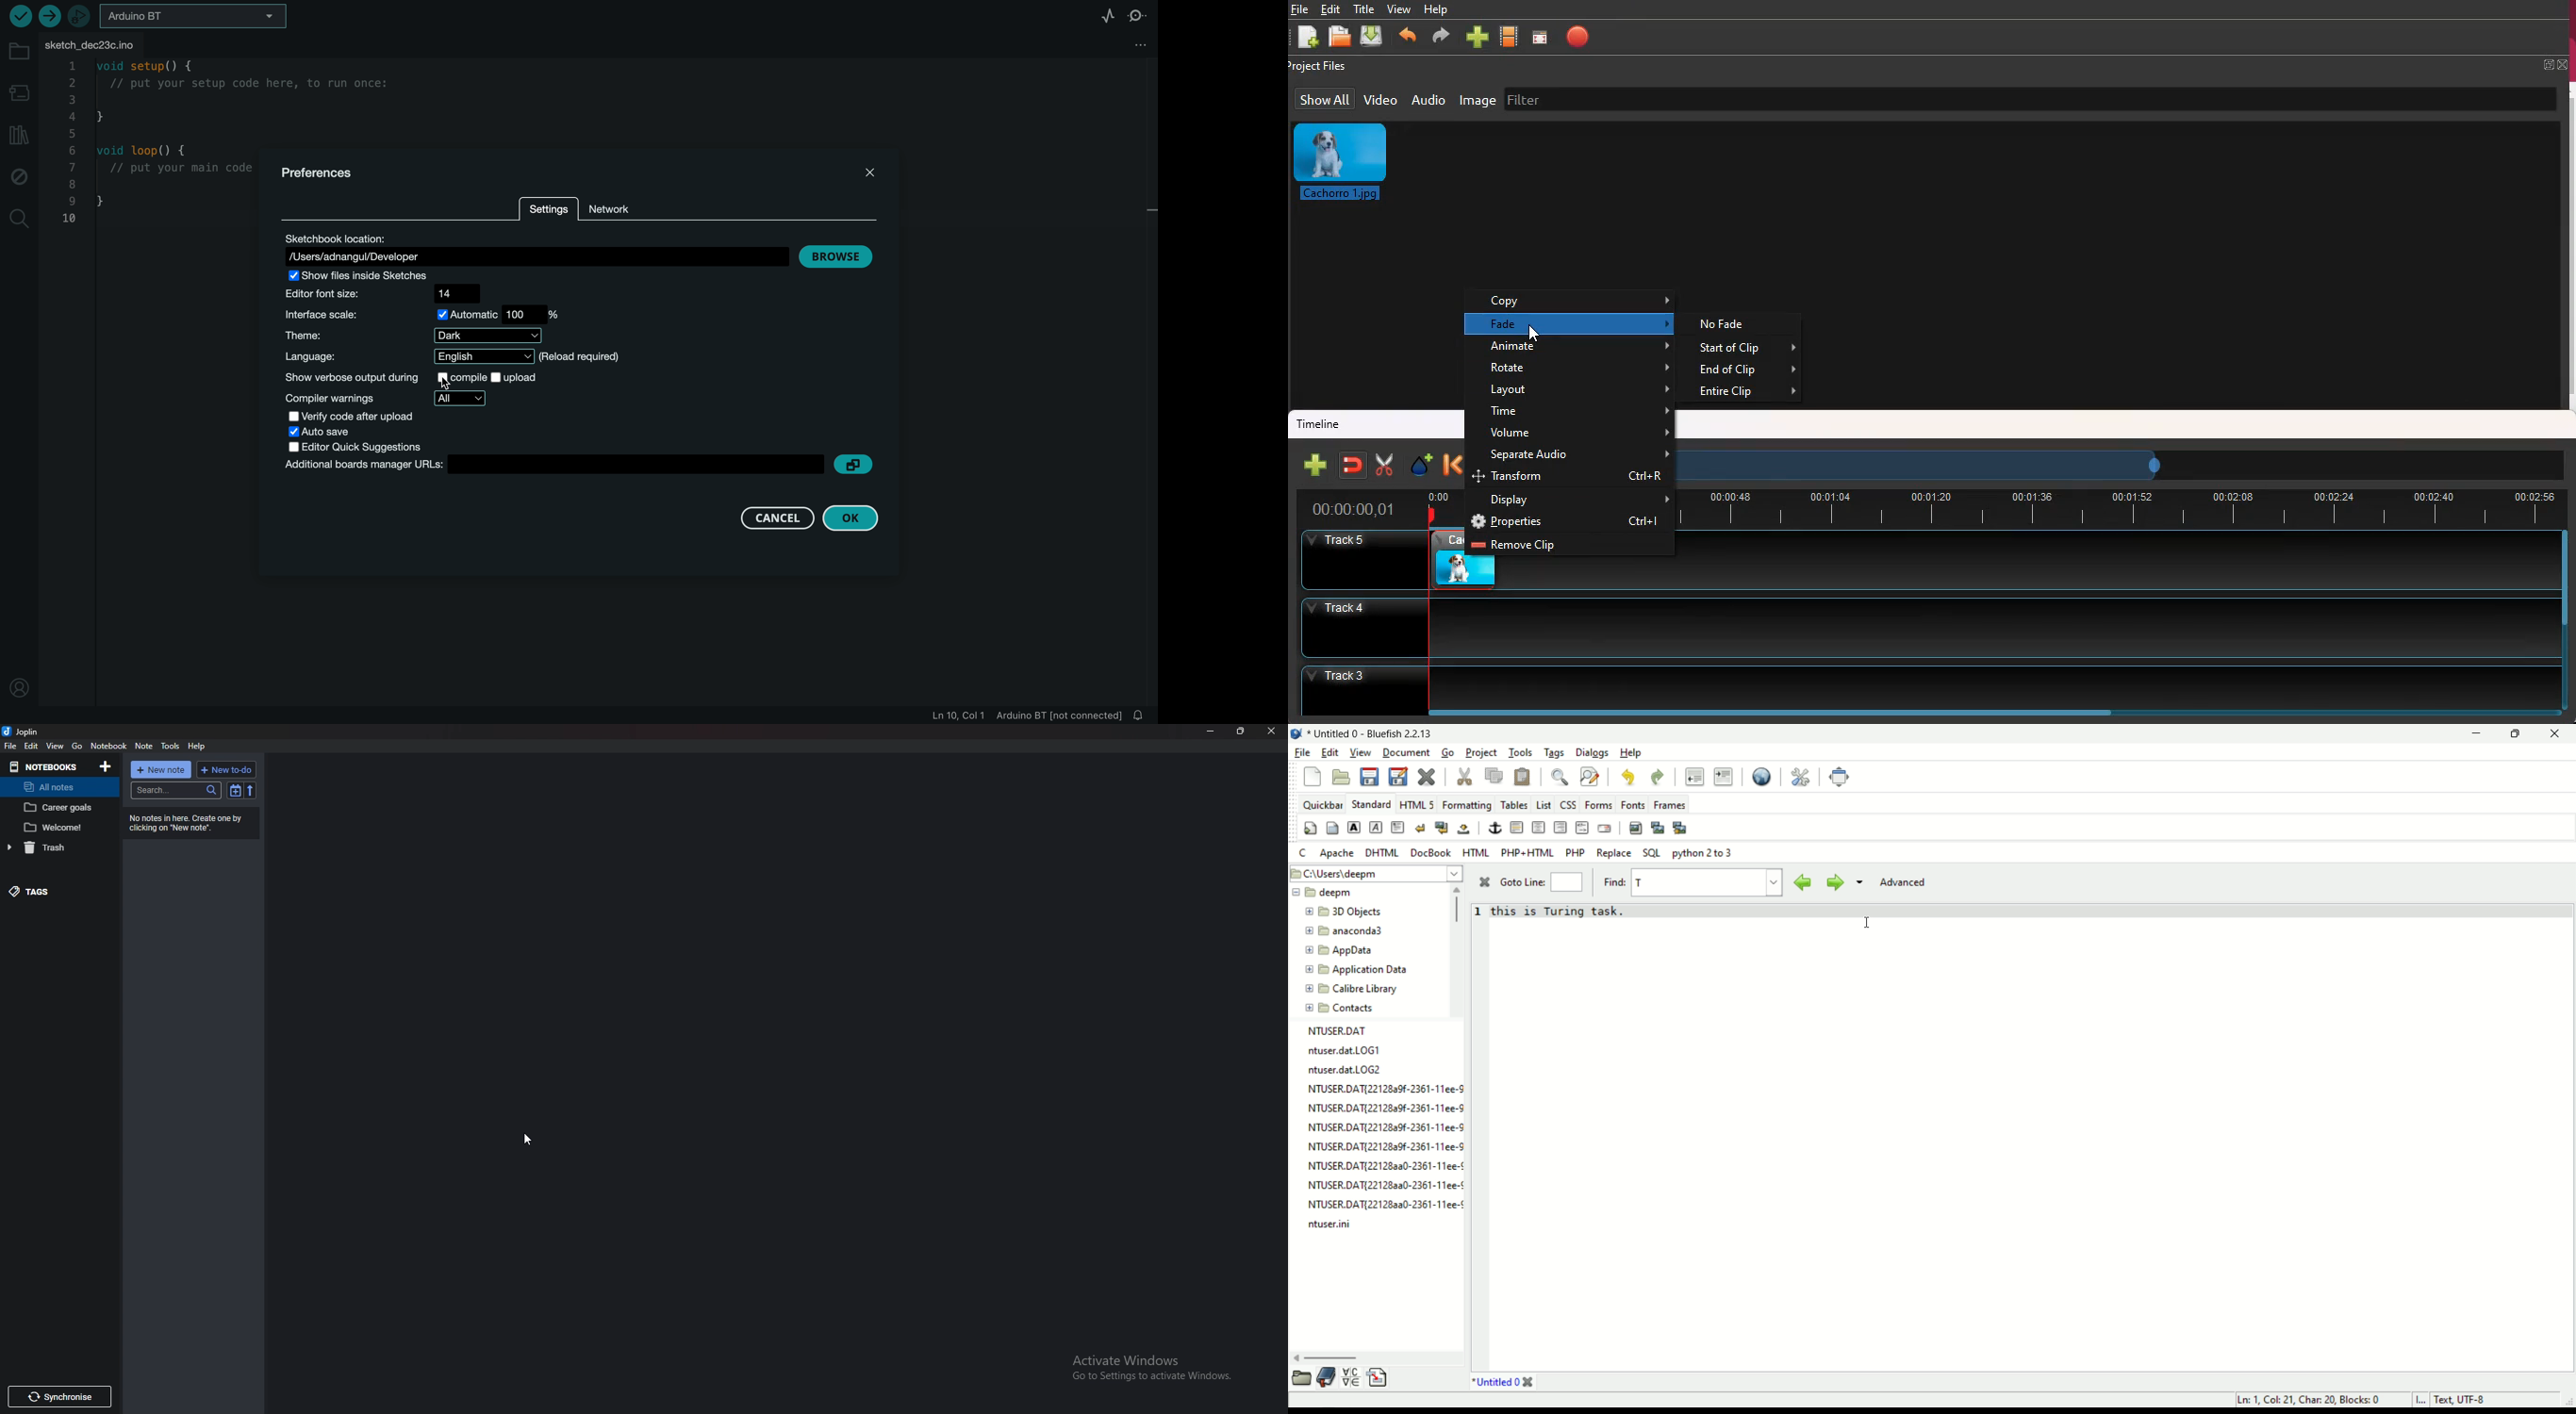 Image resolution: width=2576 pixels, height=1428 pixels. I want to click on resize, so click(1242, 731).